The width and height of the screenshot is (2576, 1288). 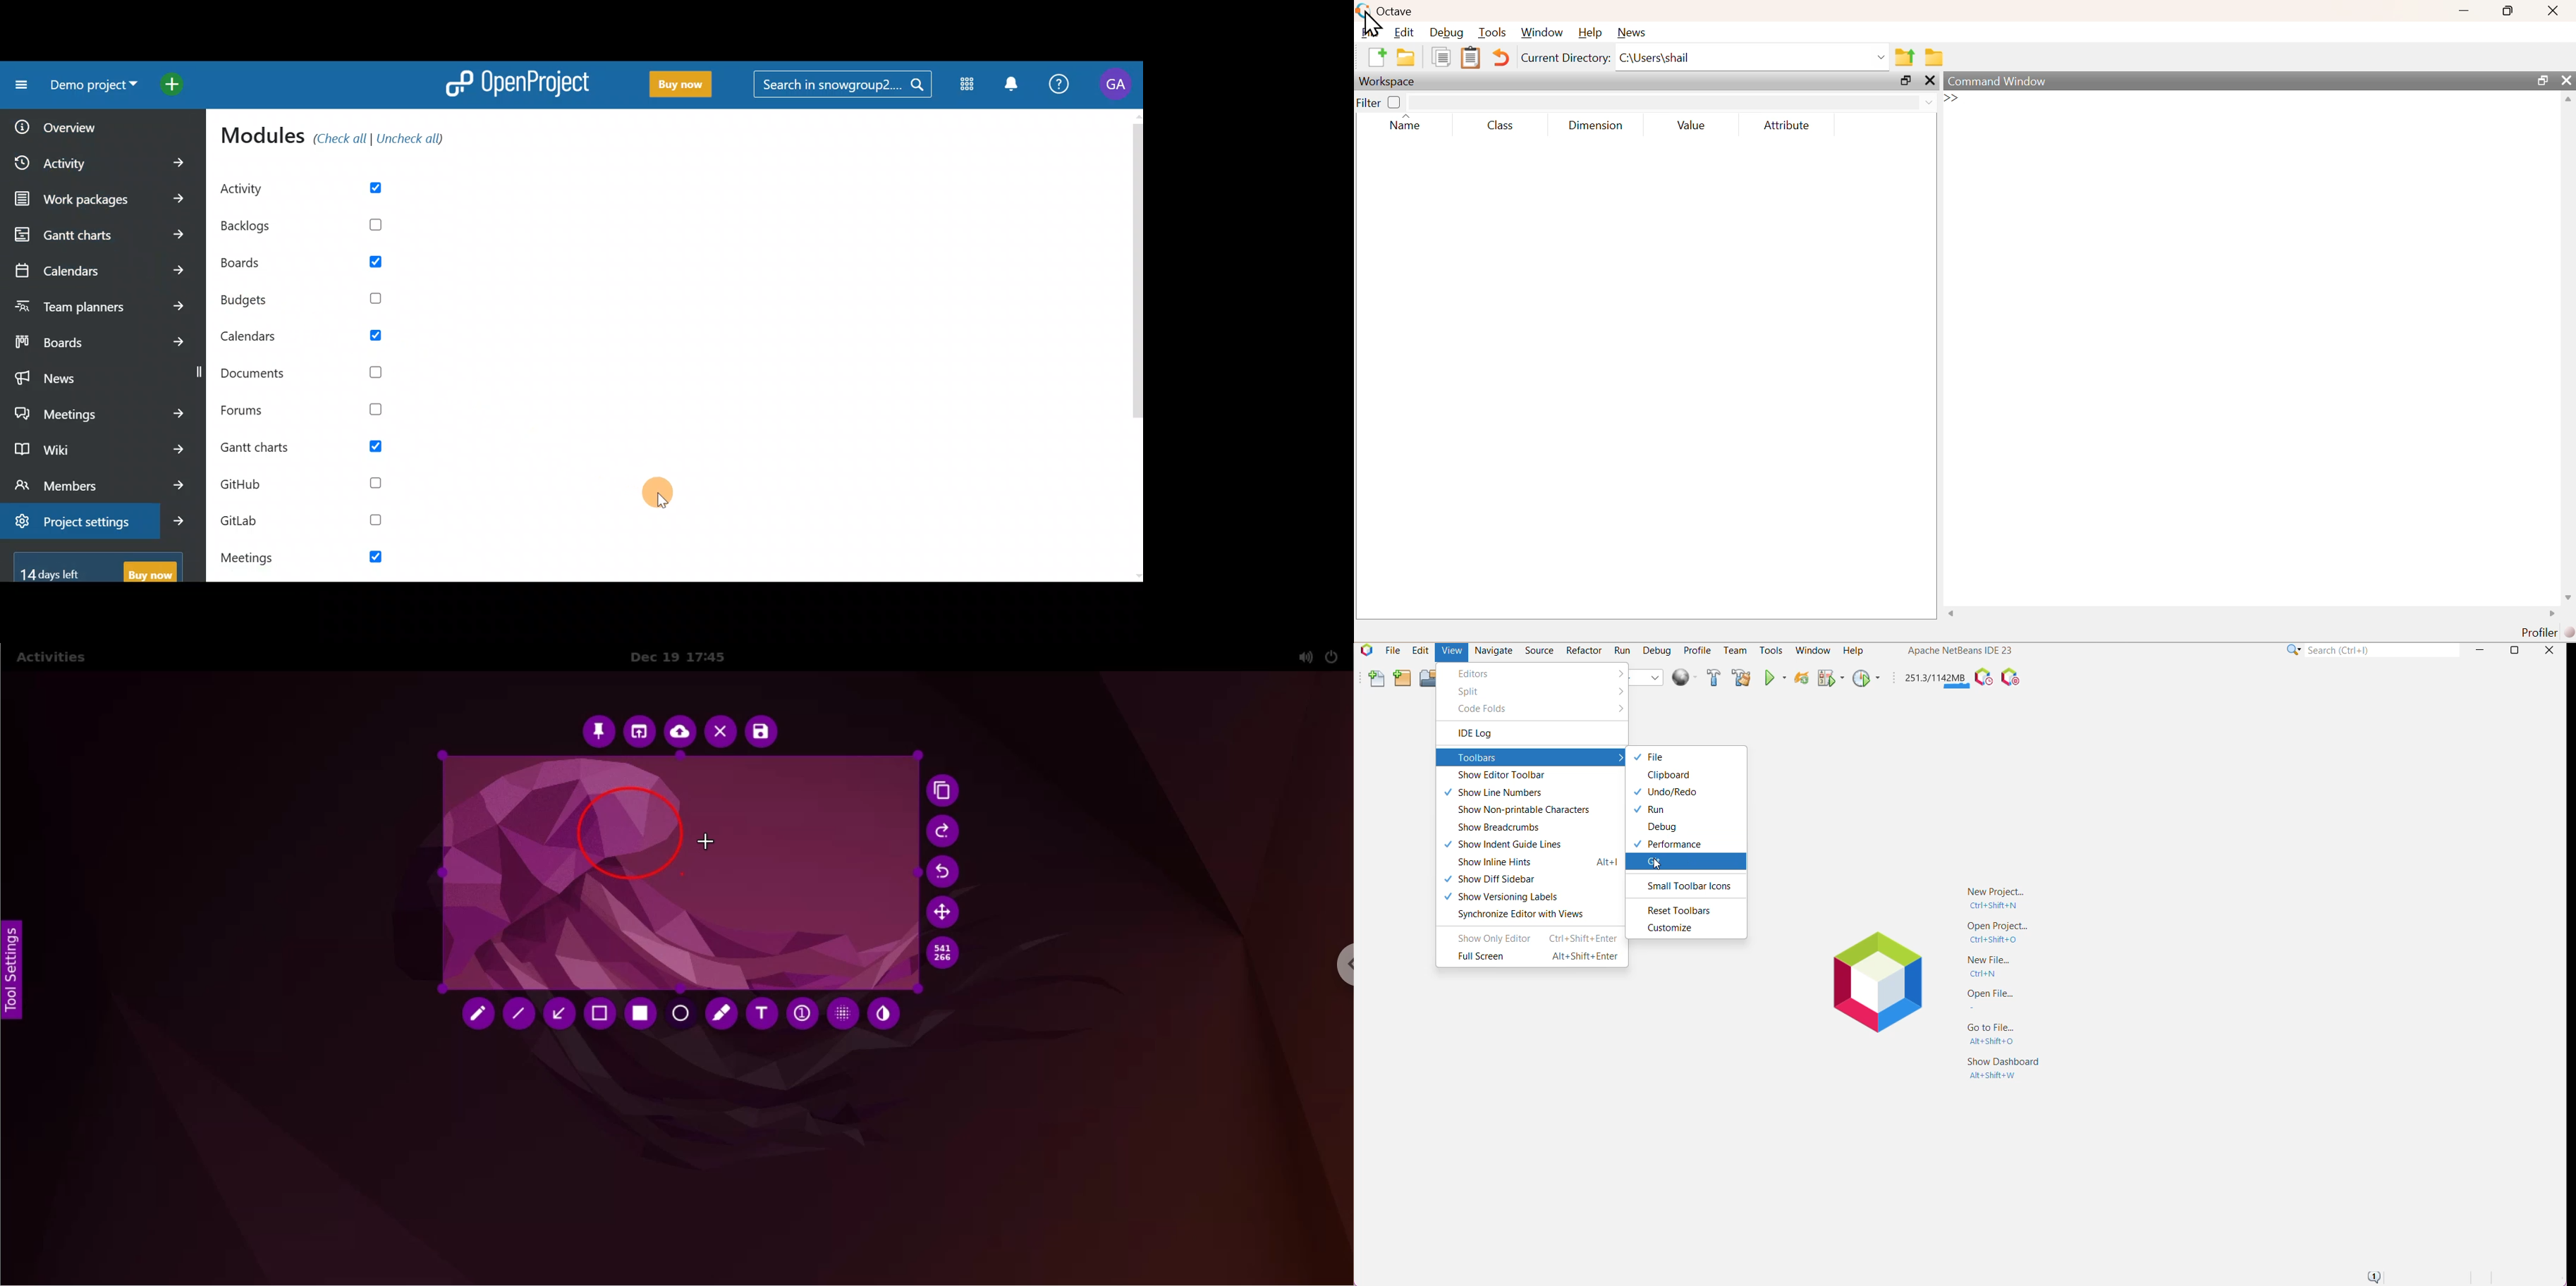 What do you see at coordinates (2547, 633) in the screenshot?
I see `Profiler` at bounding box center [2547, 633].